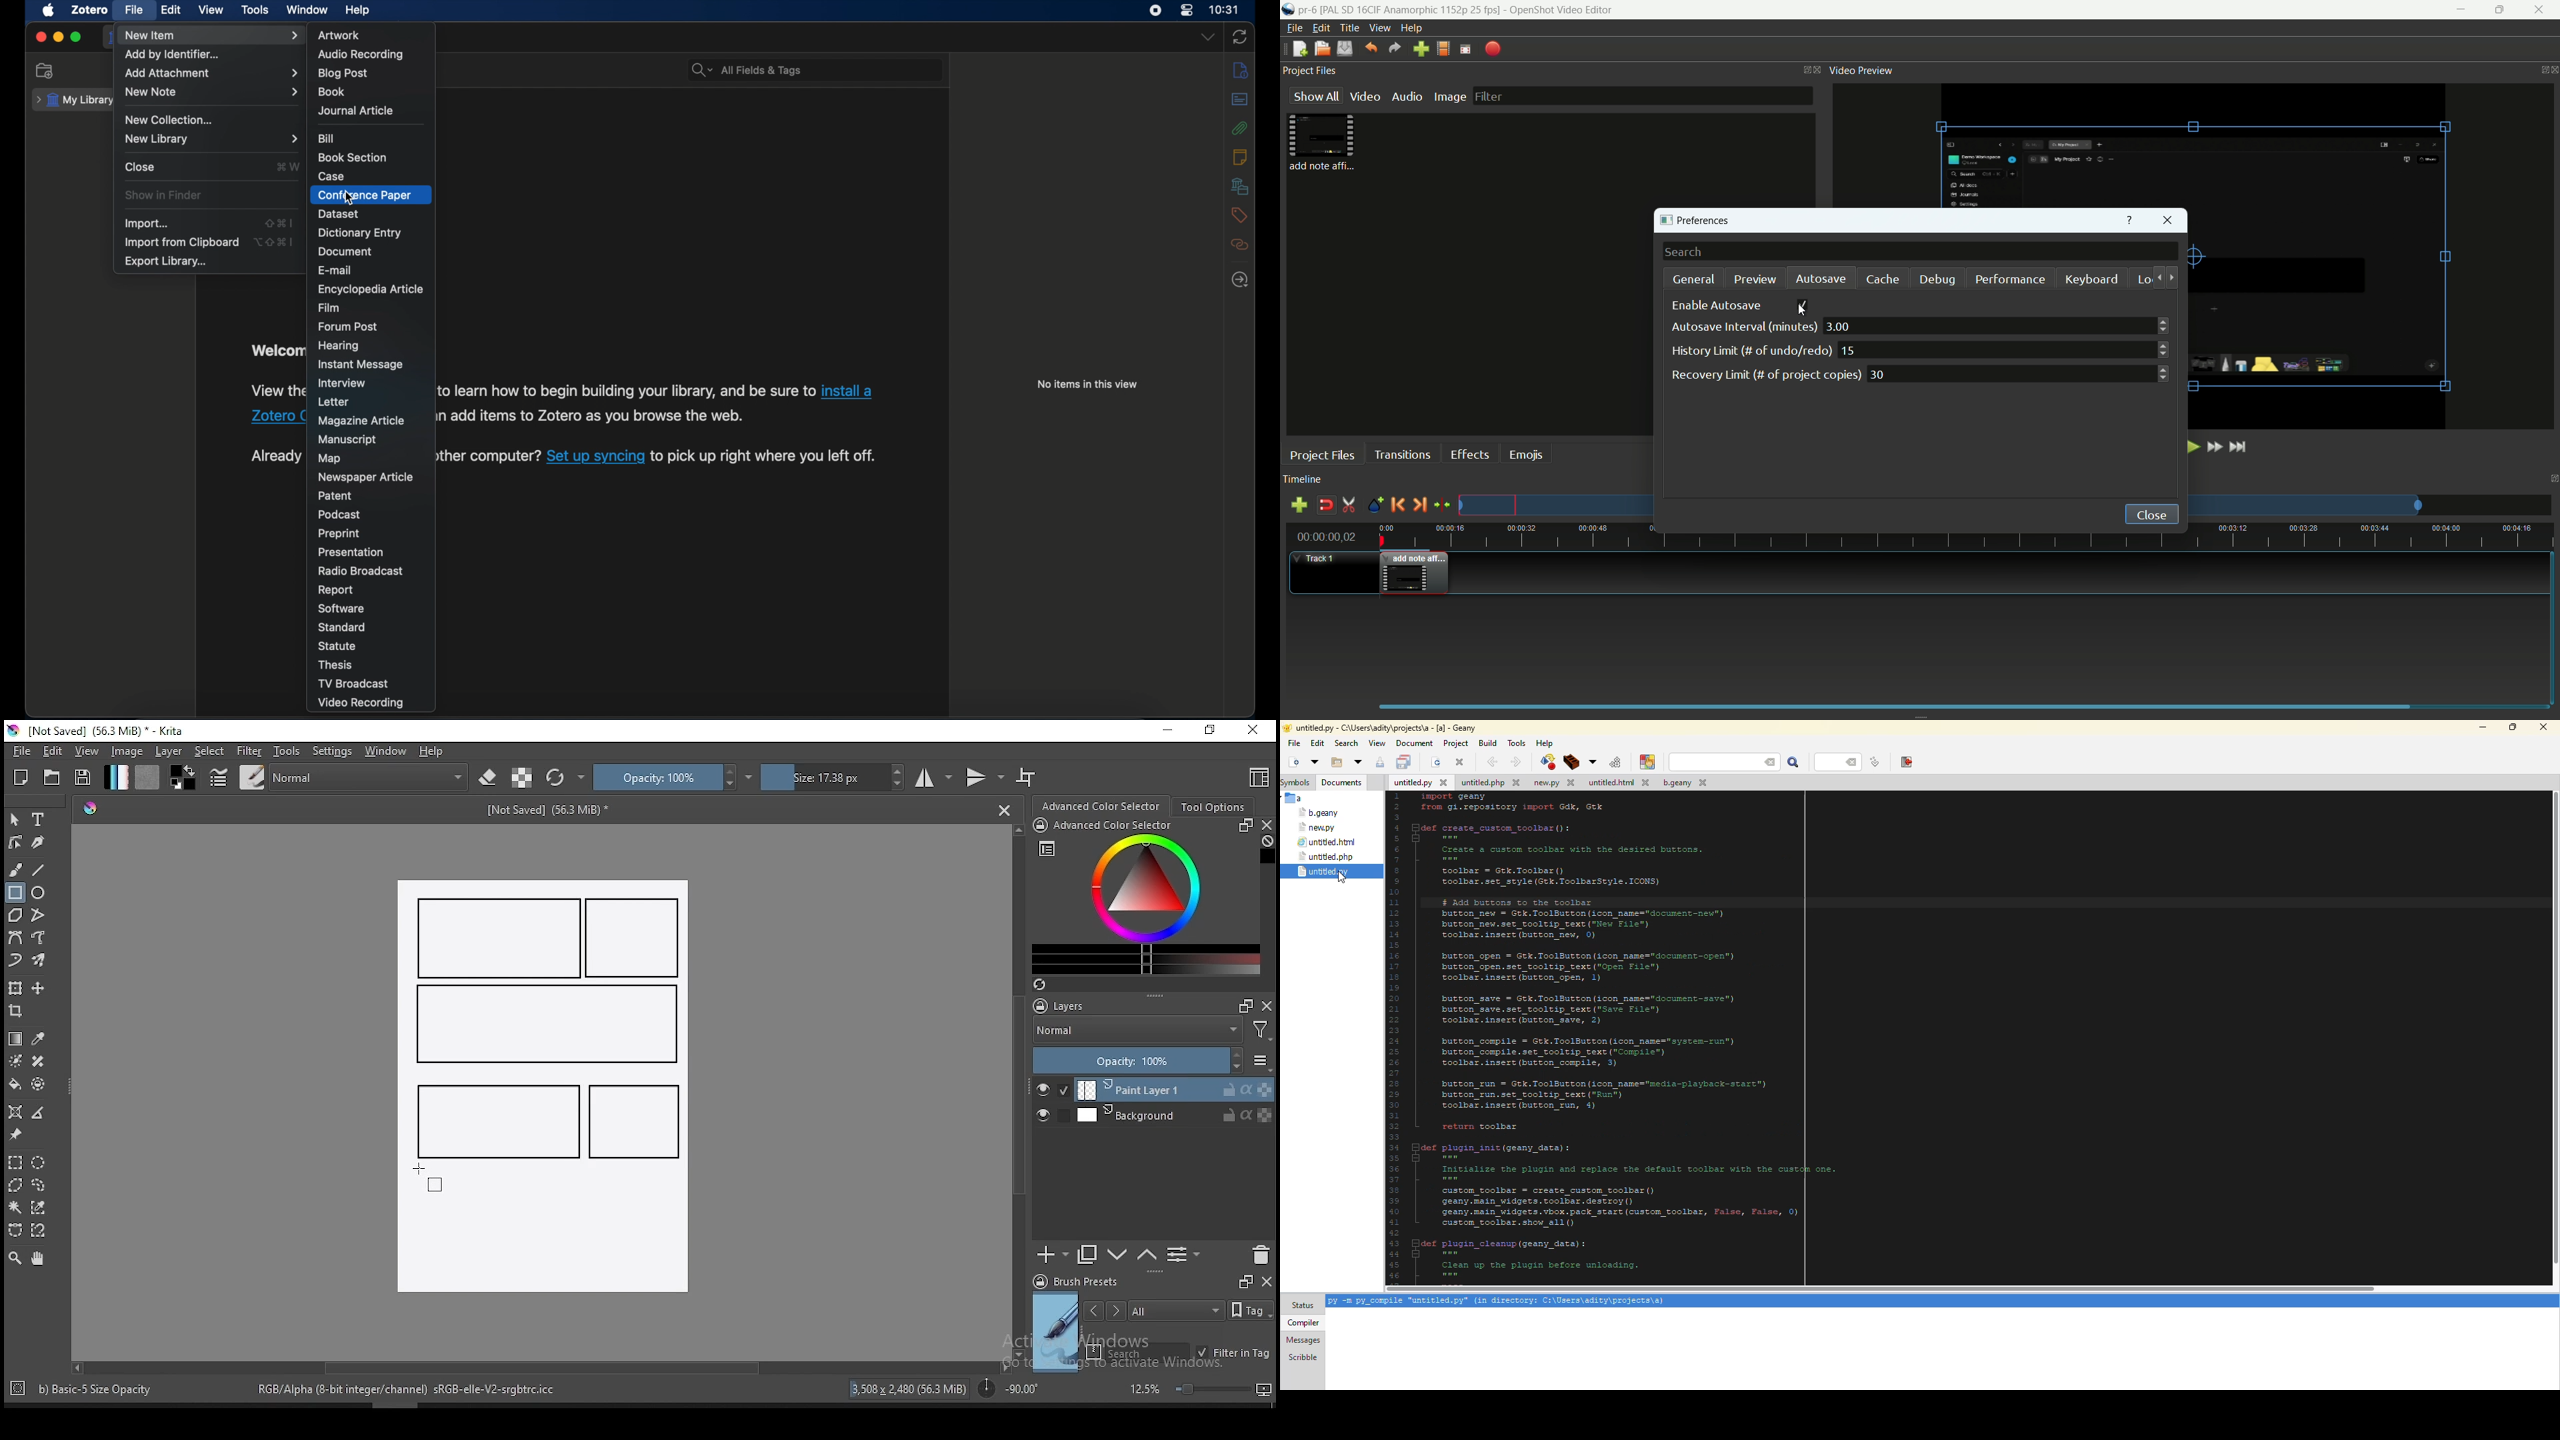  Describe the element at coordinates (1620, 783) in the screenshot. I see `untitled.html` at that location.